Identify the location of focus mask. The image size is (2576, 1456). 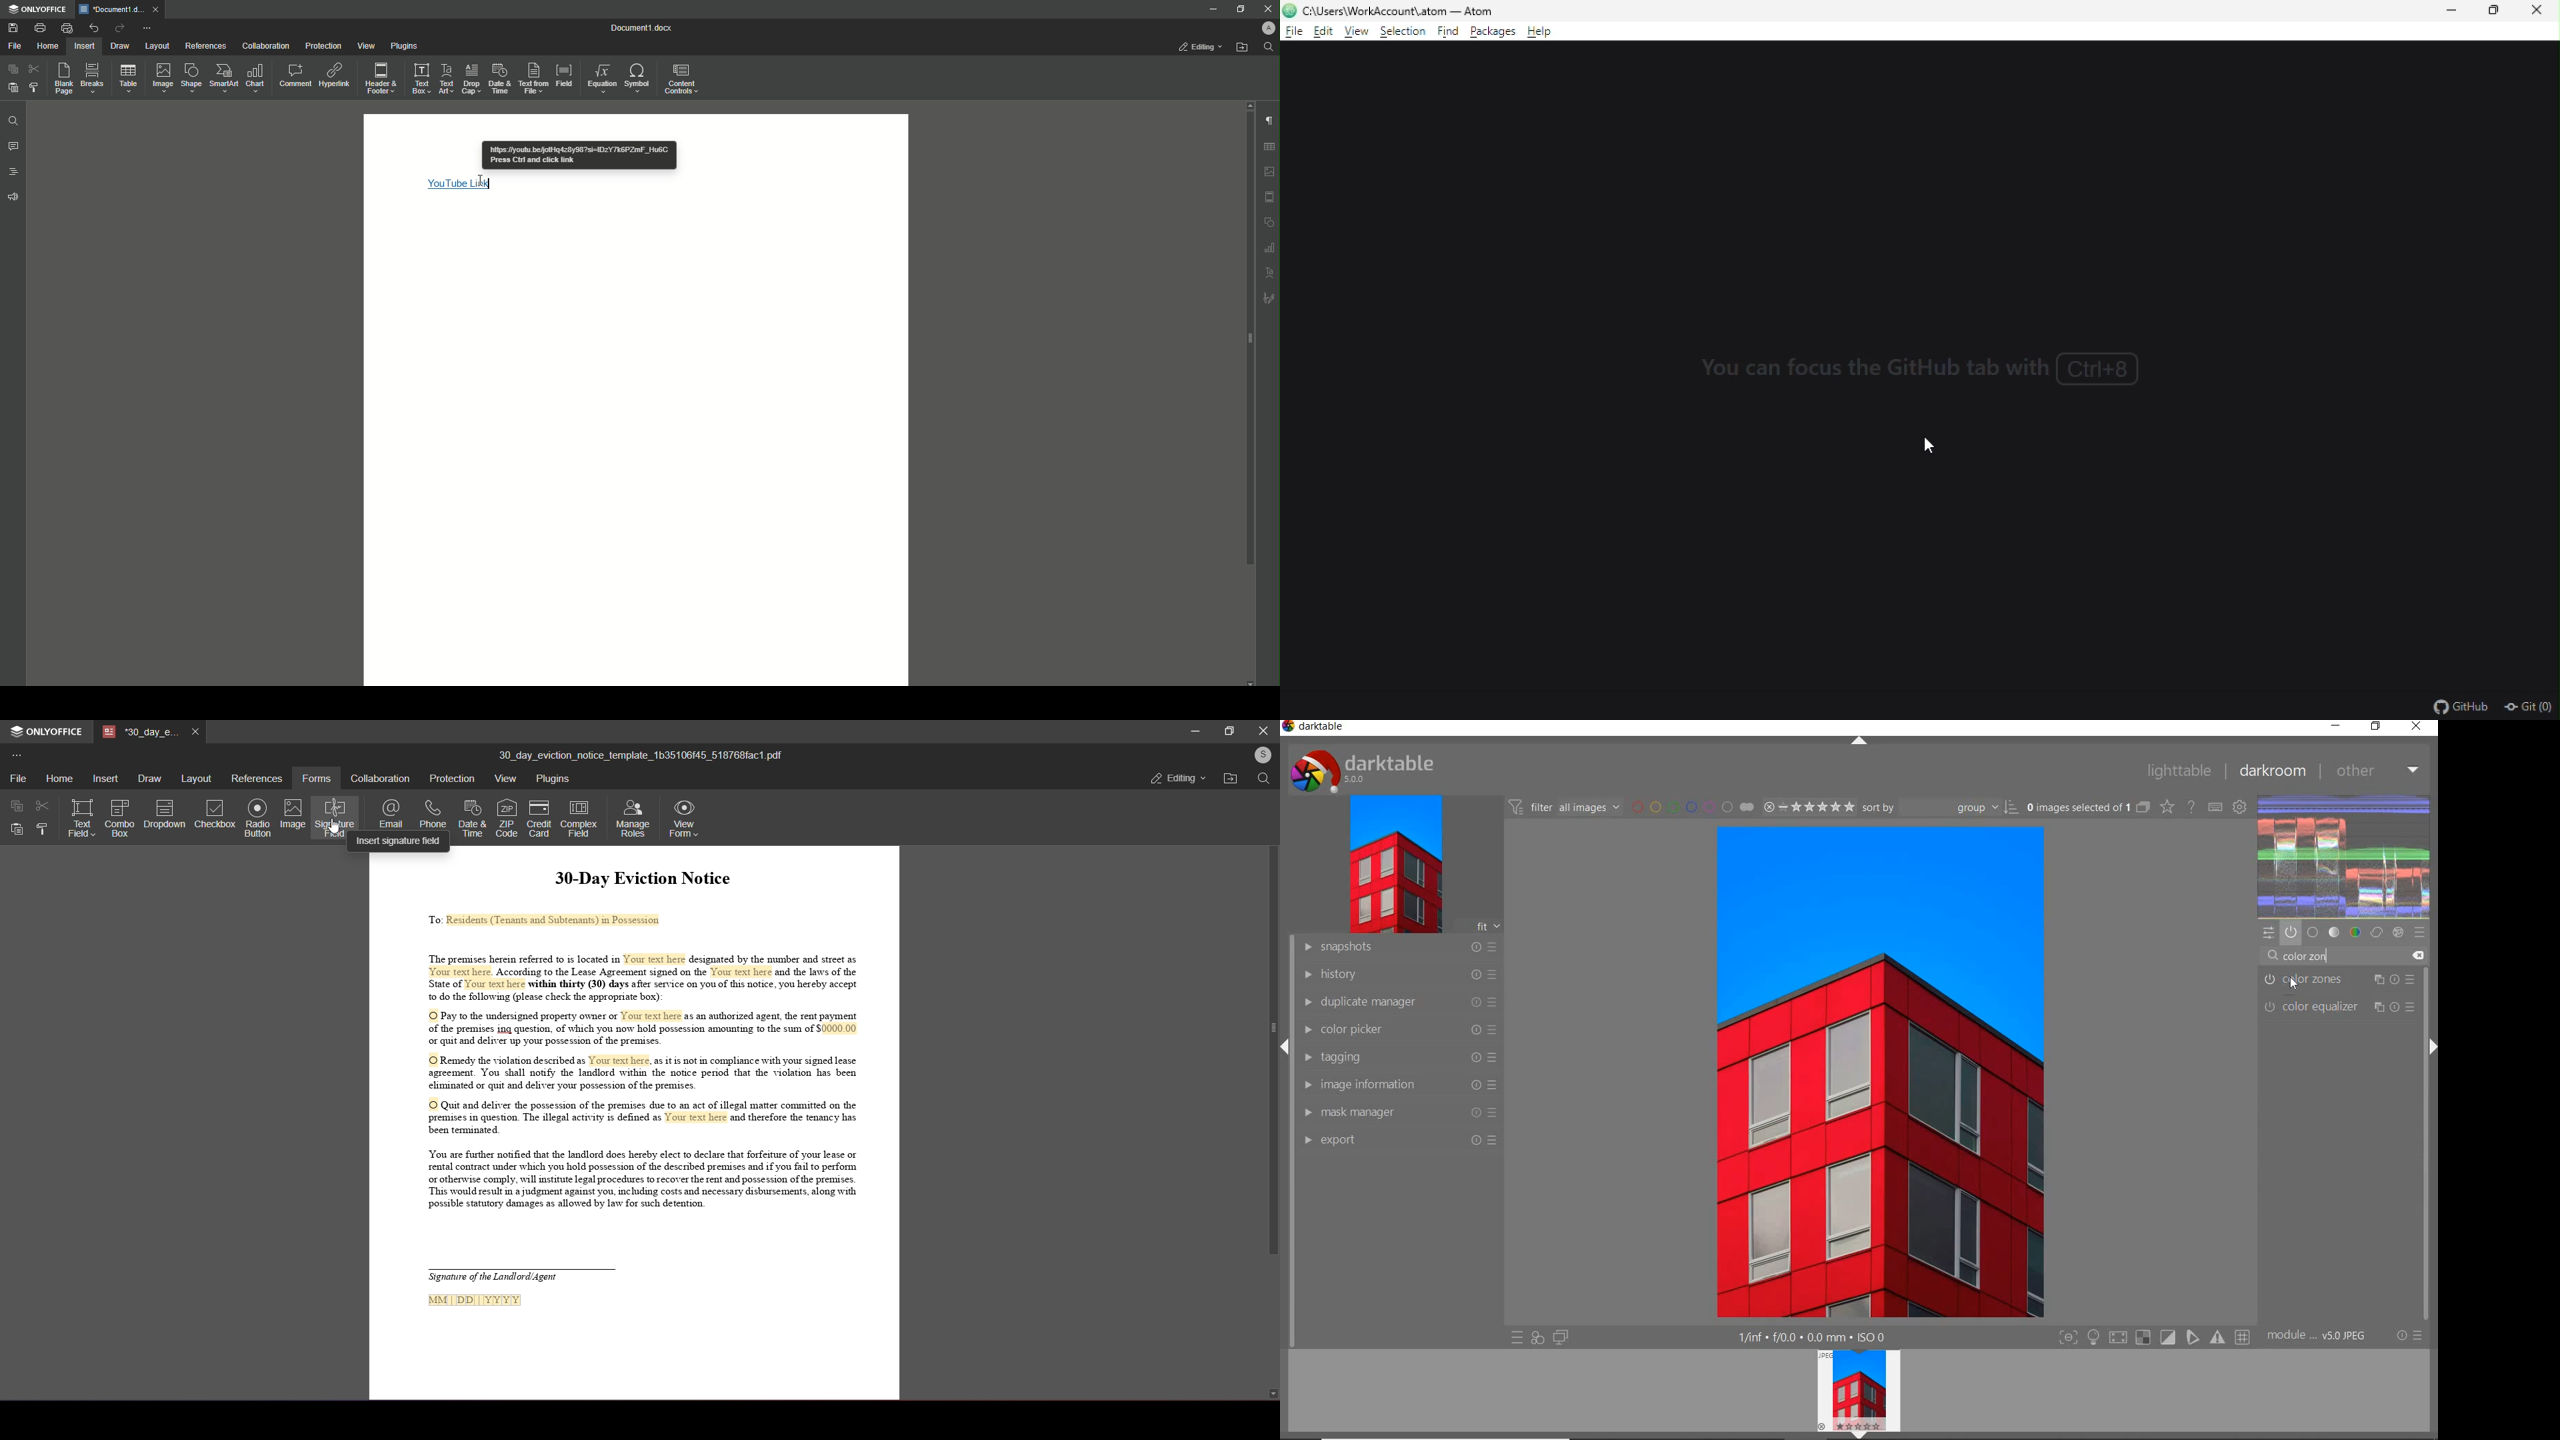
(2216, 1338).